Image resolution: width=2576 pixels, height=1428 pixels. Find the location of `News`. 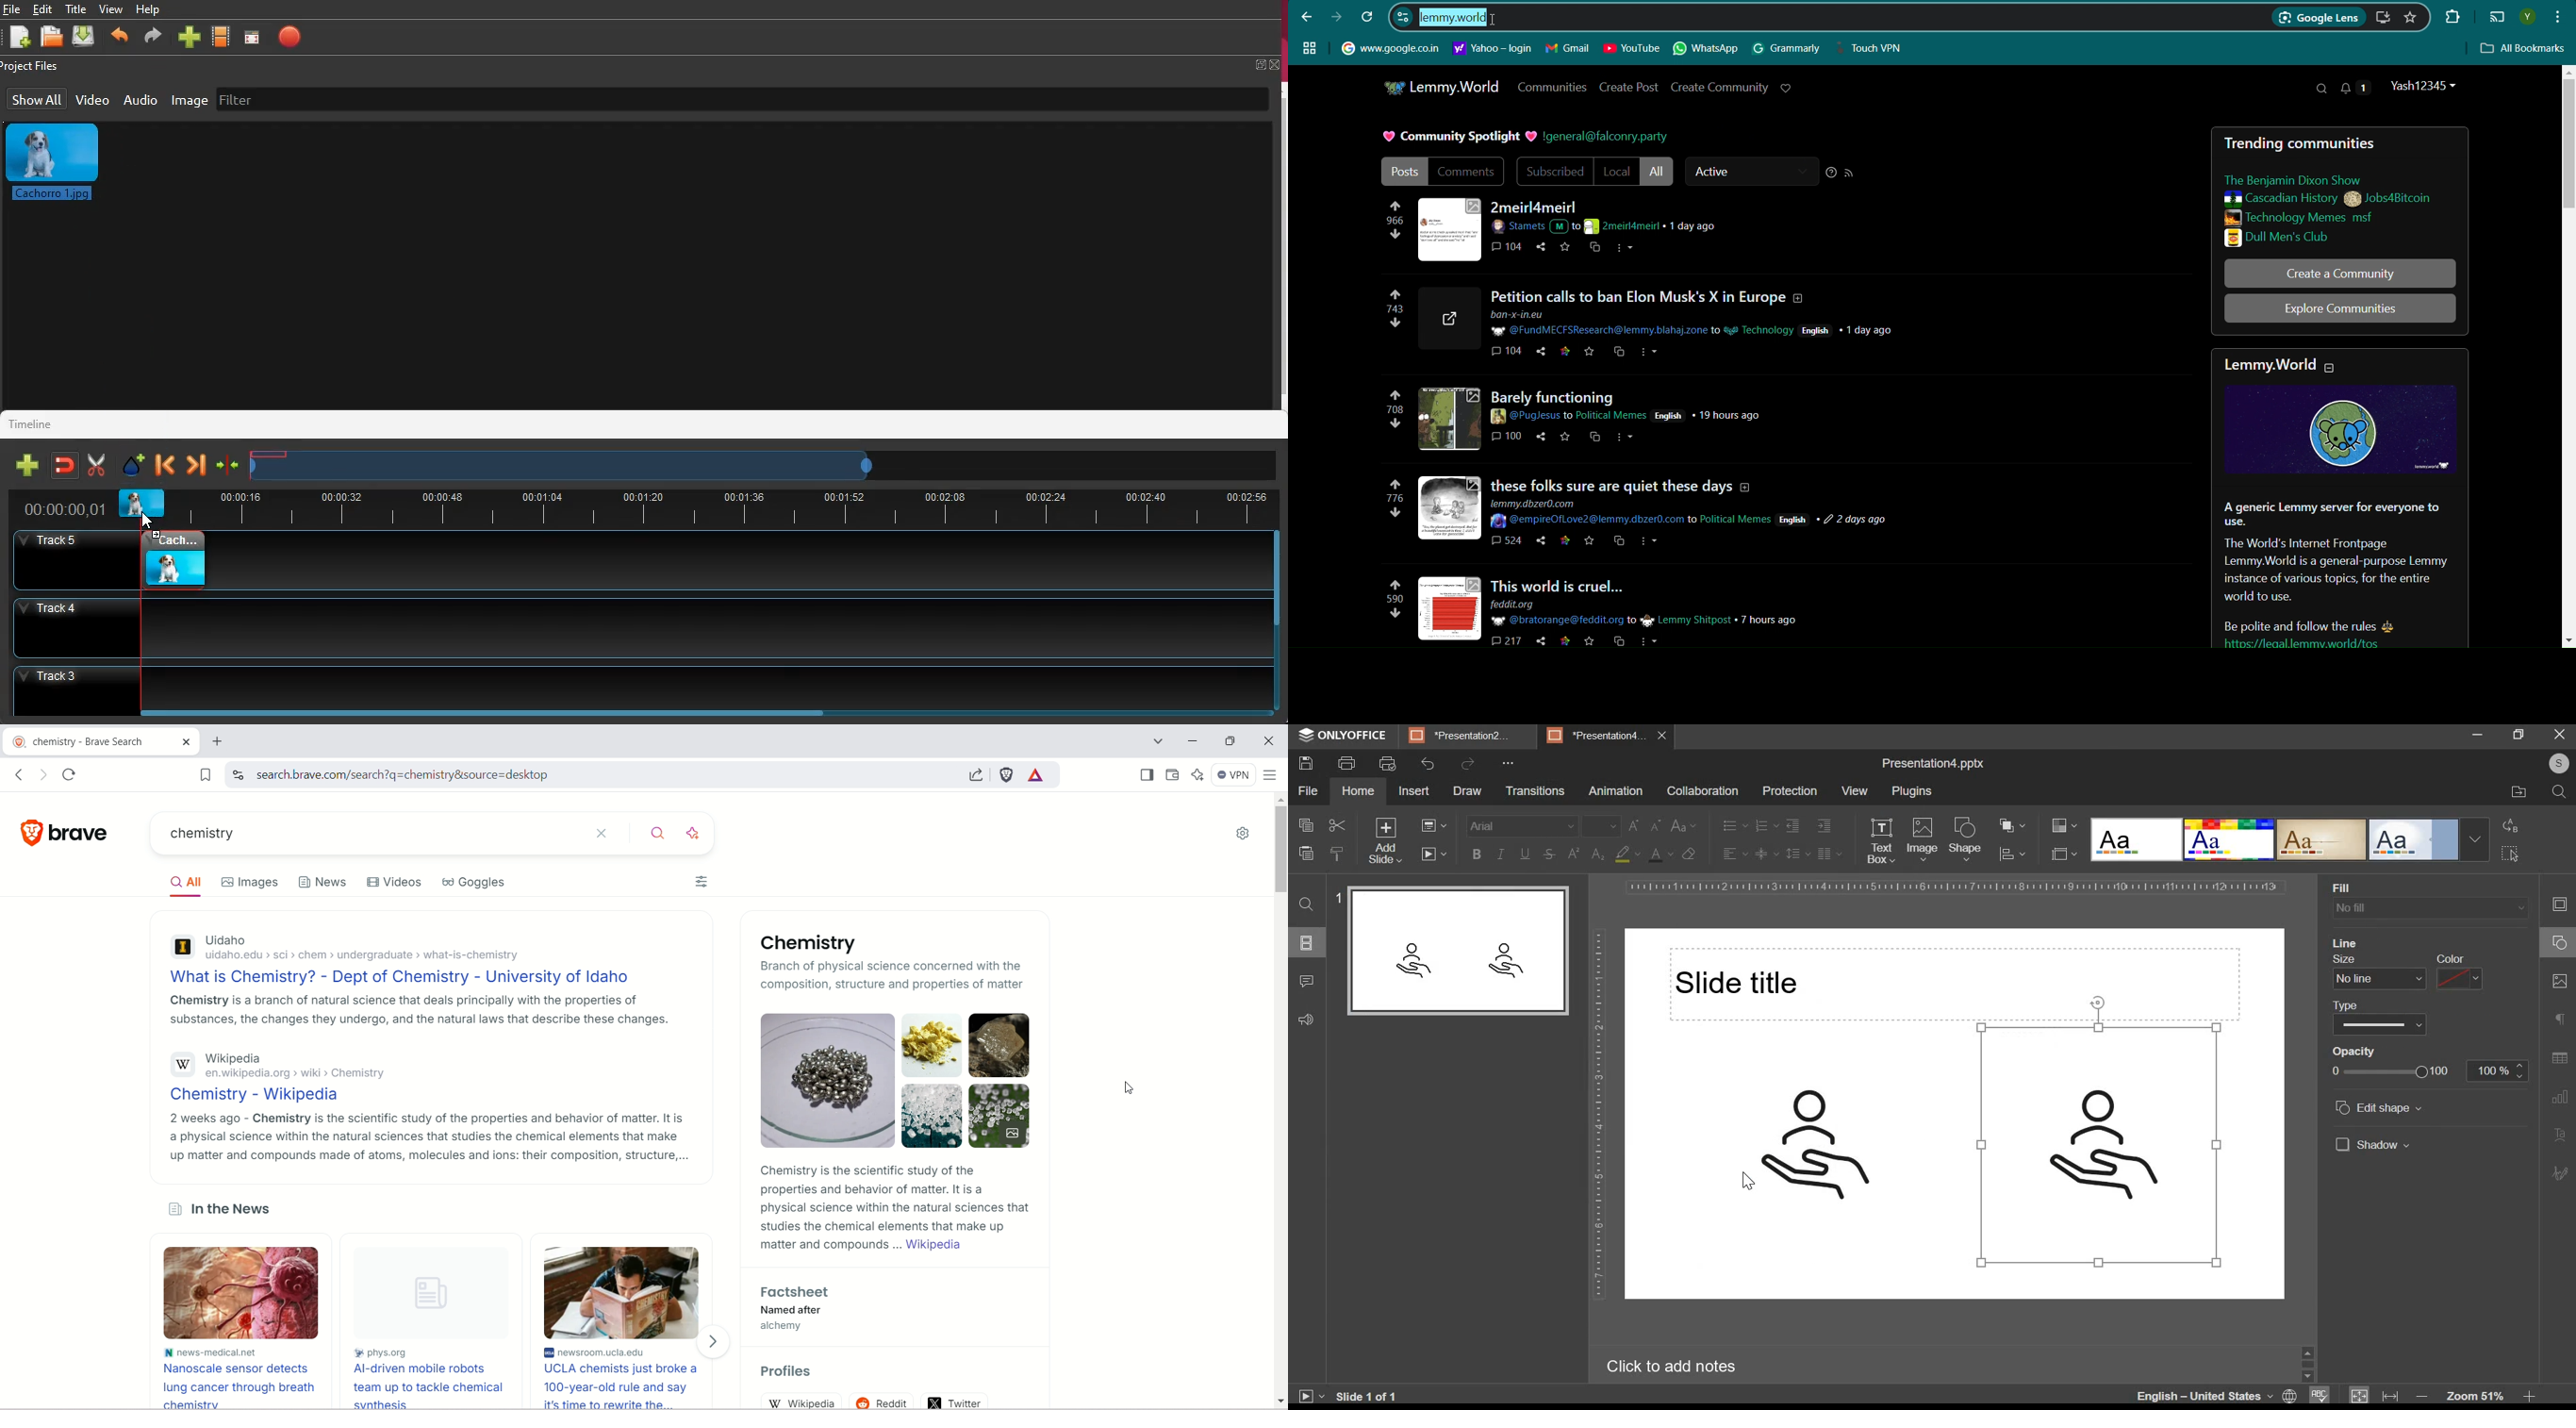

News is located at coordinates (321, 881).